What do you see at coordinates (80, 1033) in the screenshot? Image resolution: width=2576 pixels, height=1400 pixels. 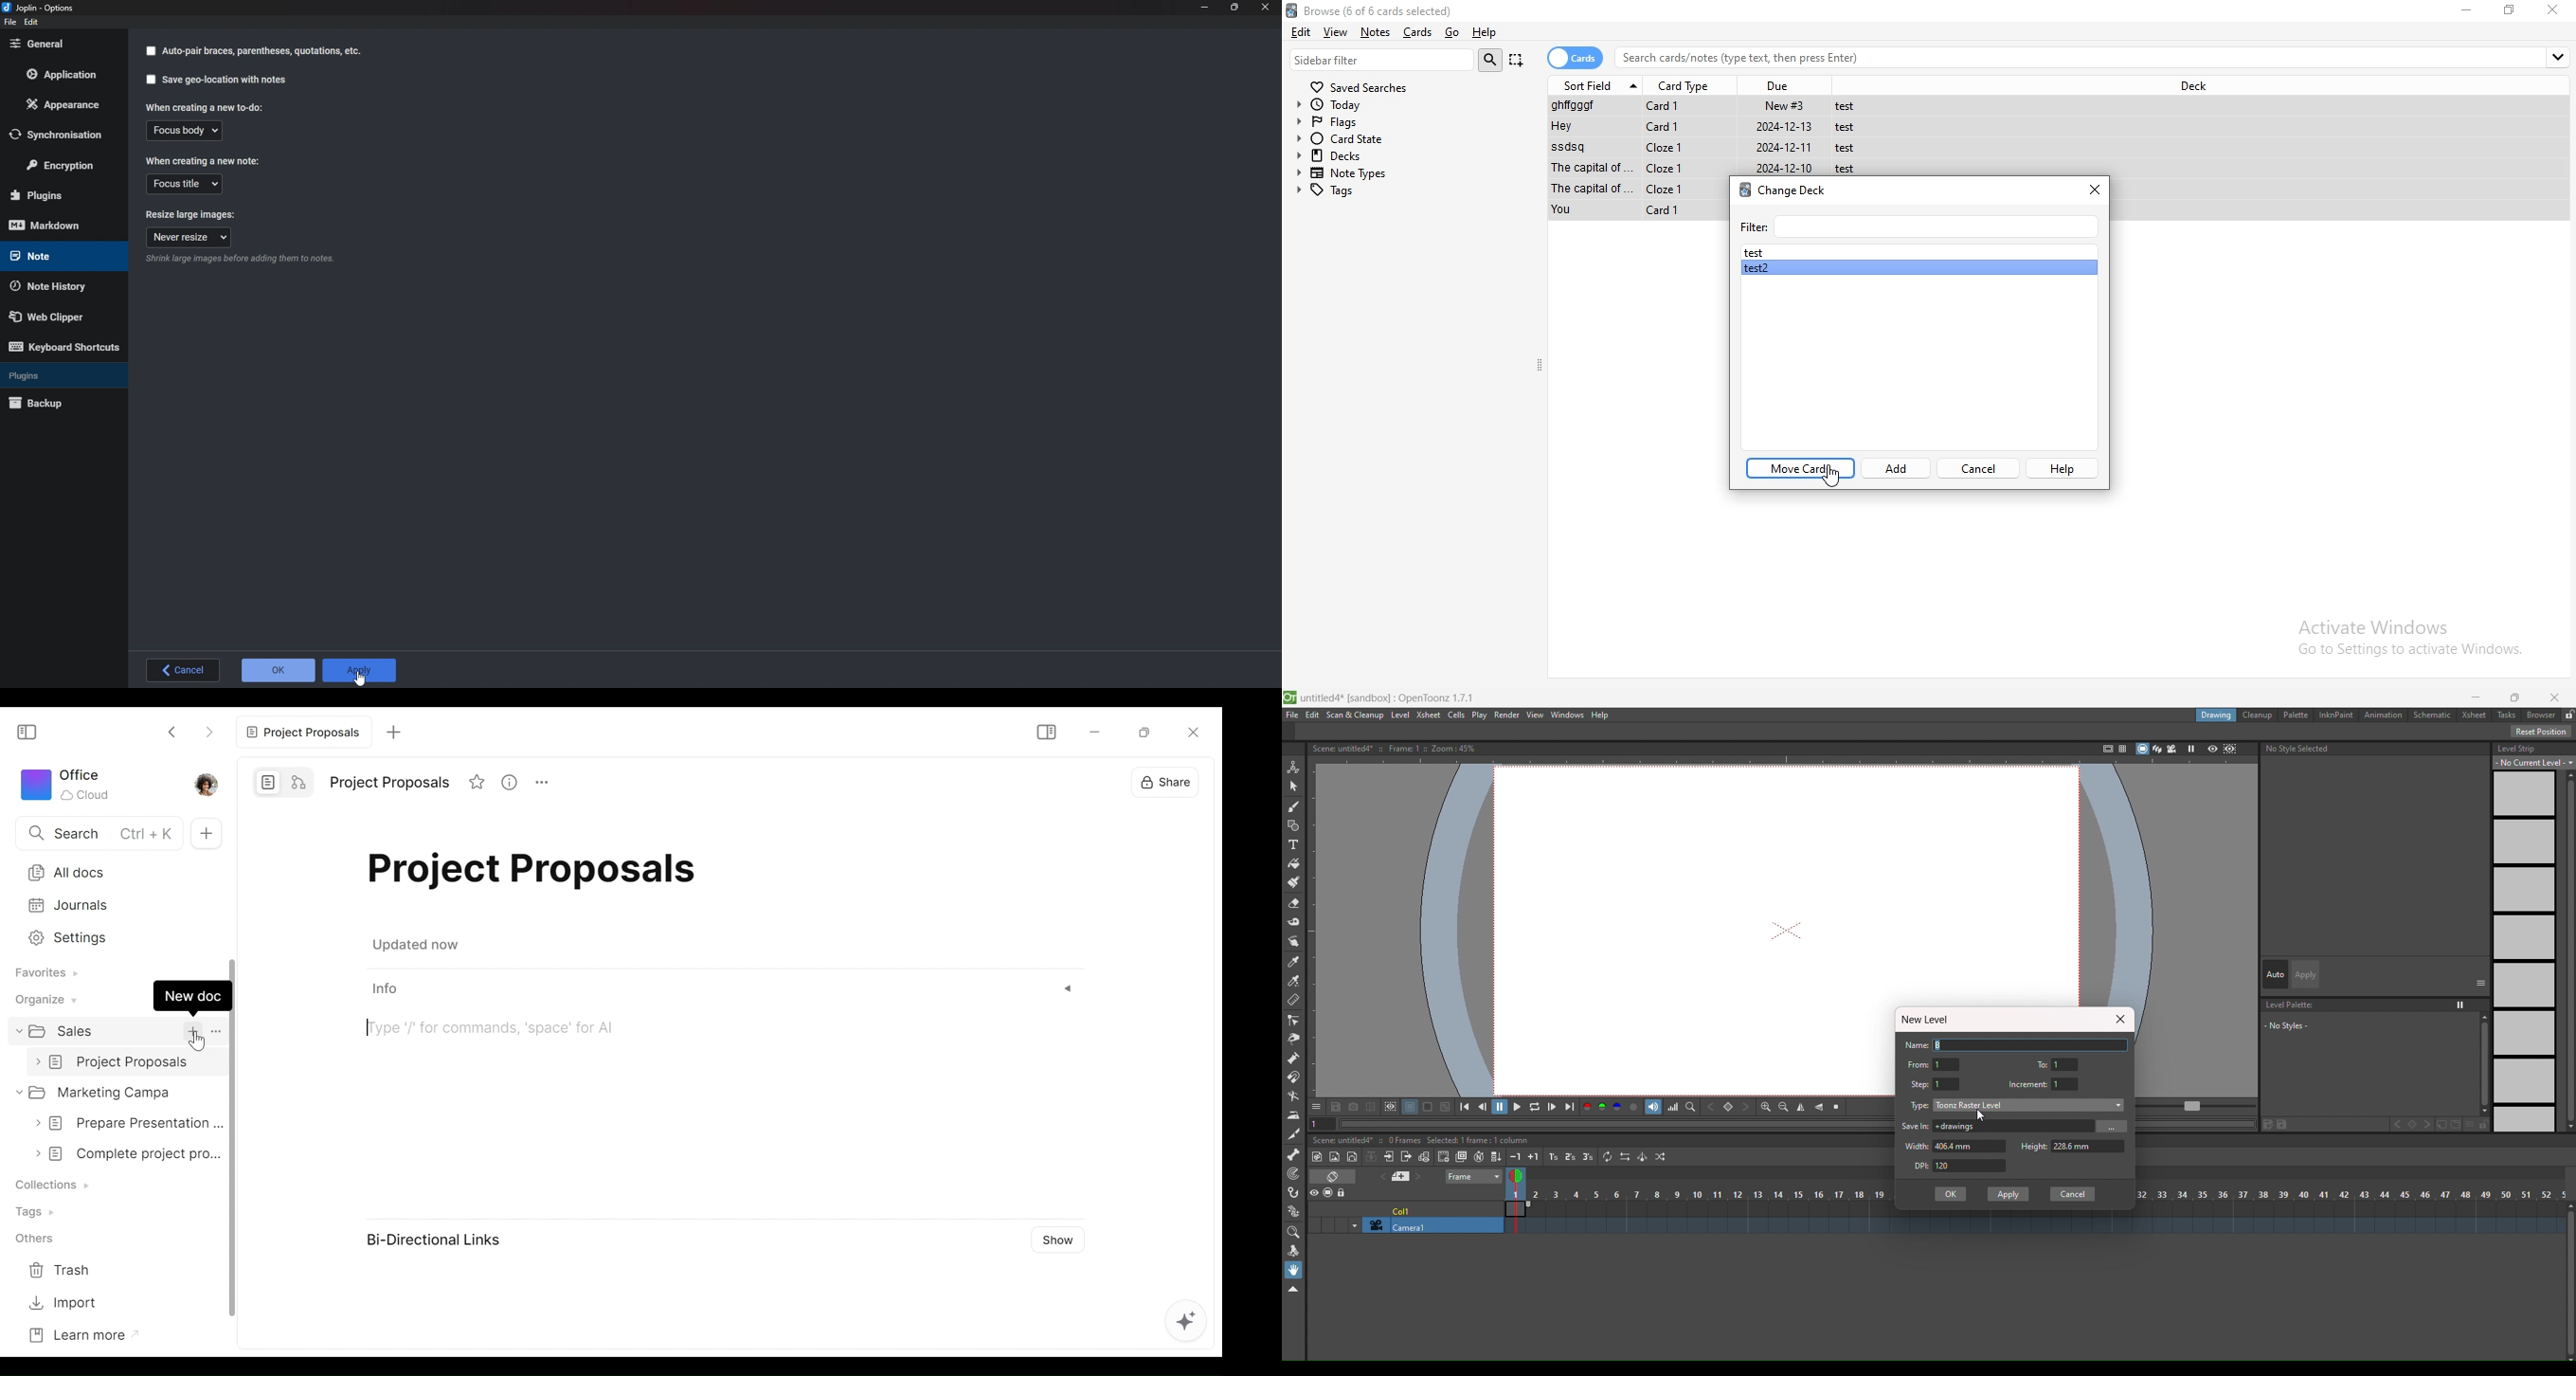 I see `sales` at bounding box center [80, 1033].